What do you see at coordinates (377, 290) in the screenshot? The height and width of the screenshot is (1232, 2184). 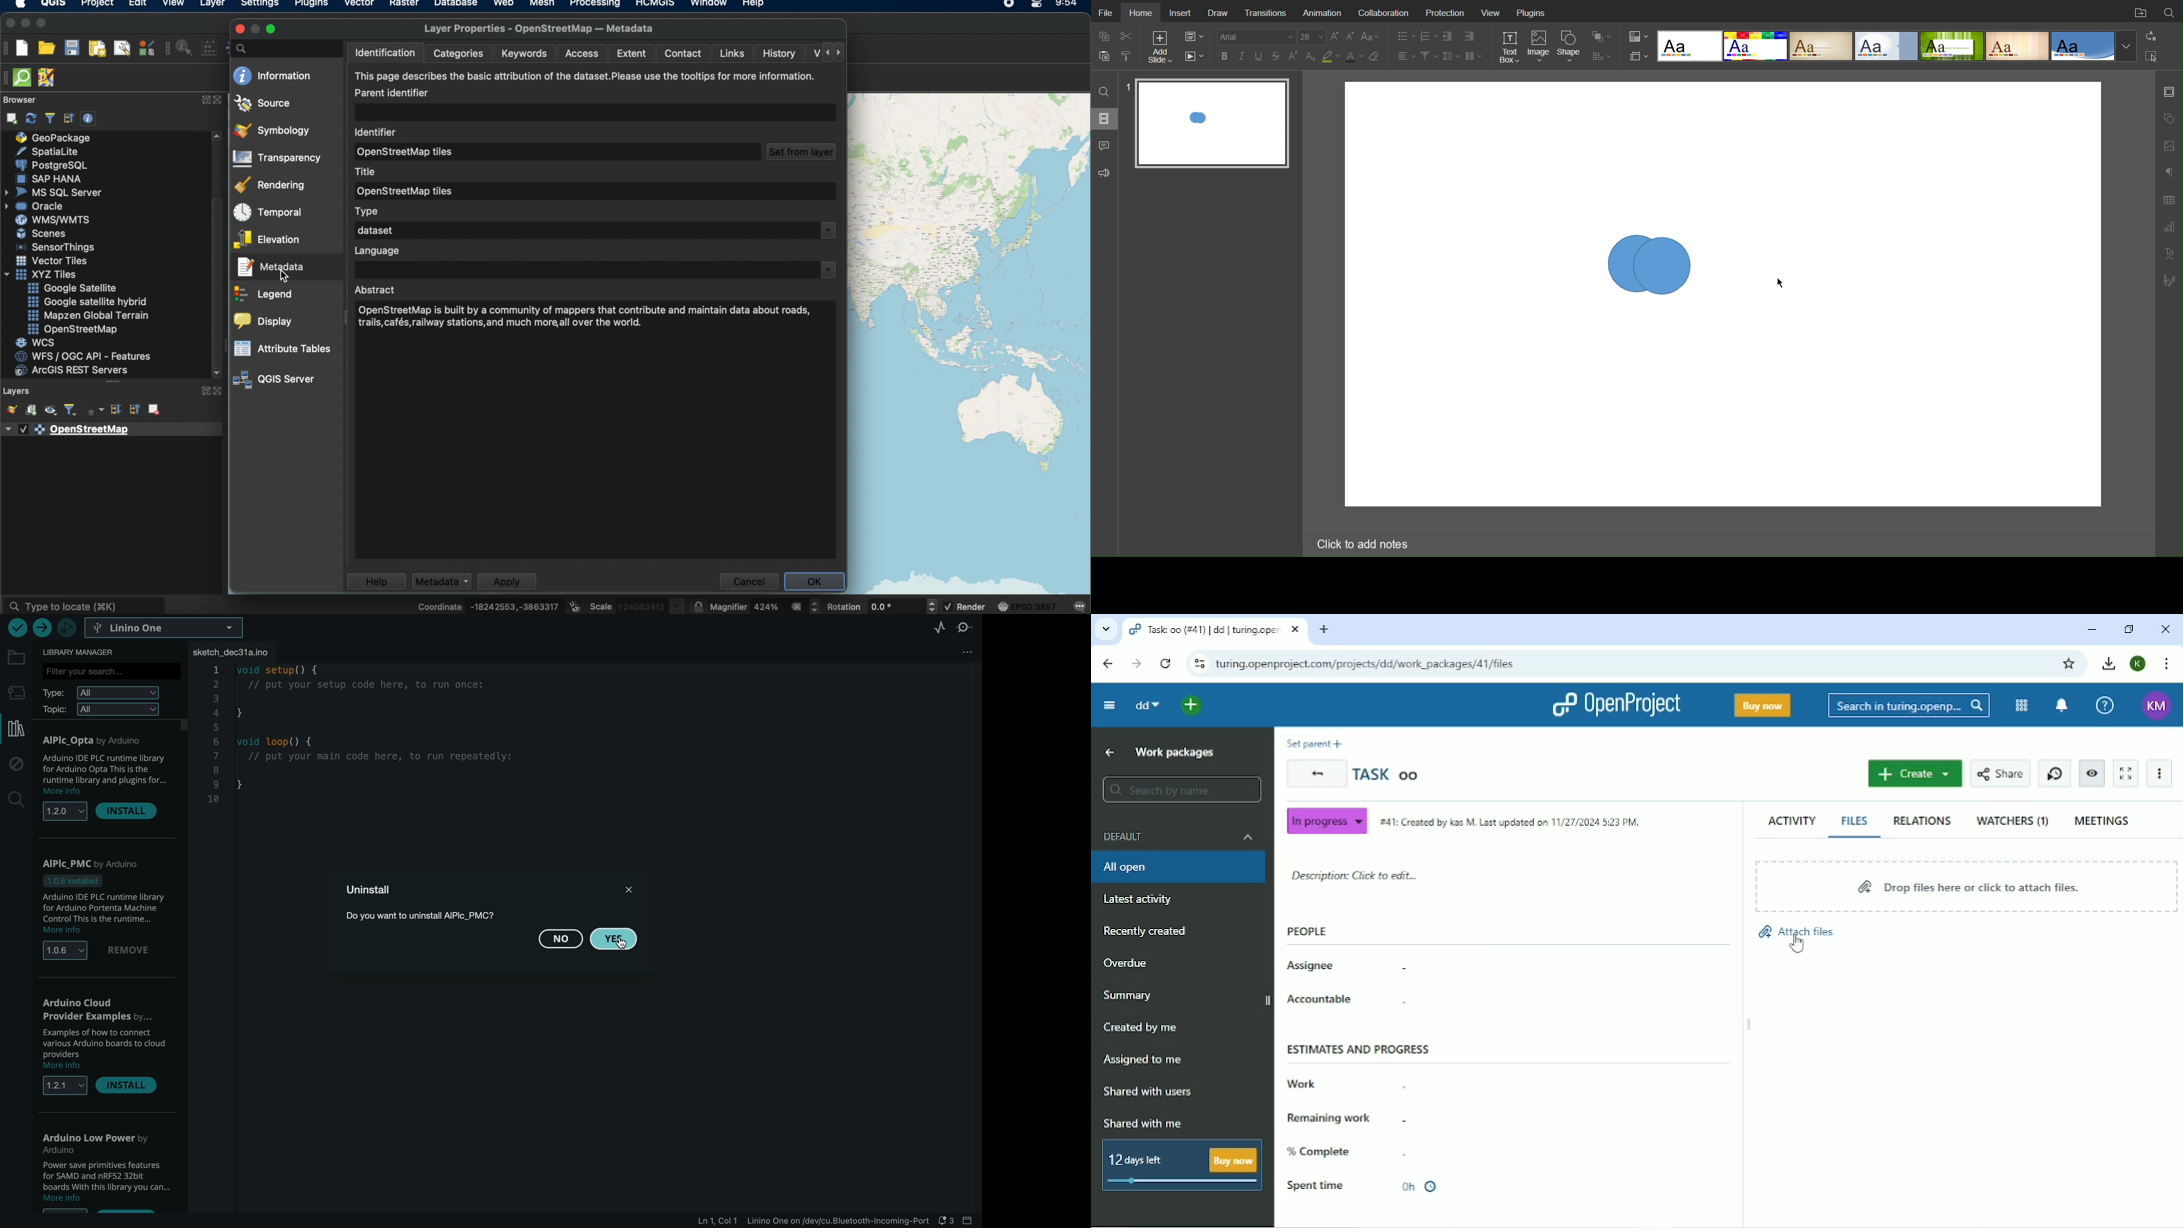 I see `abstract` at bounding box center [377, 290].